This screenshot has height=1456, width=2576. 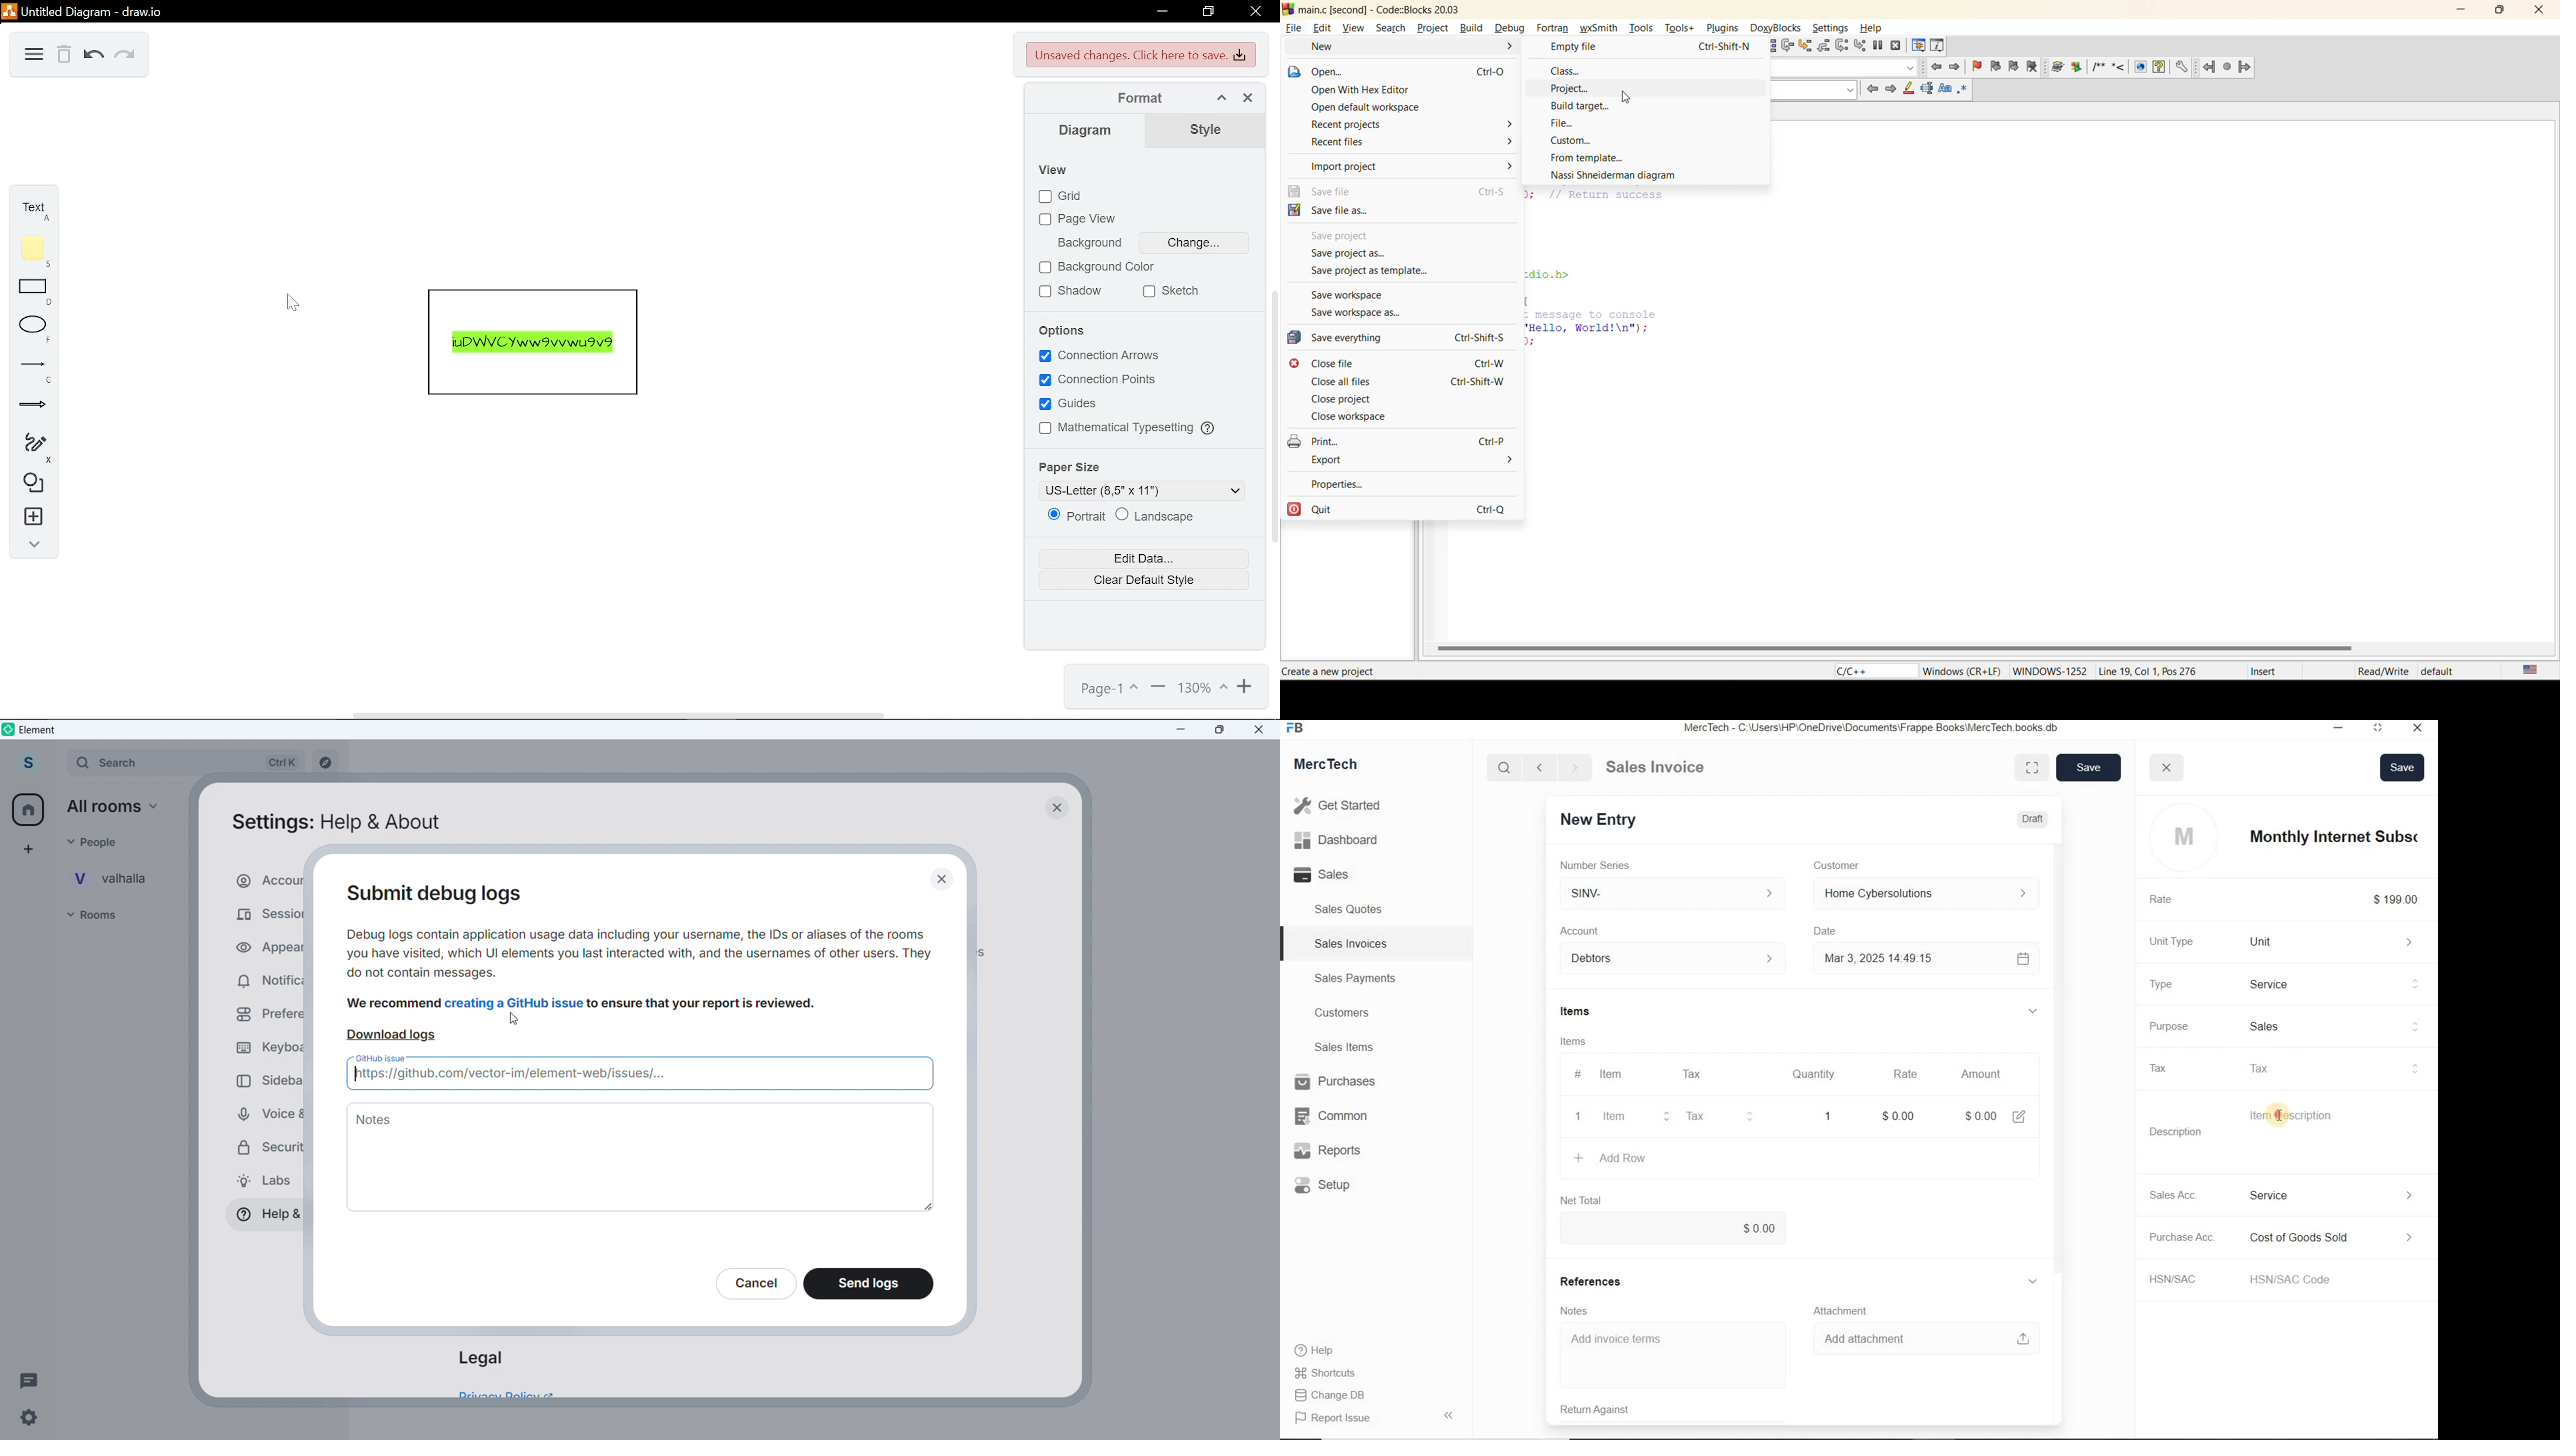 I want to click on item line number, so click(x=1574, y=1097).